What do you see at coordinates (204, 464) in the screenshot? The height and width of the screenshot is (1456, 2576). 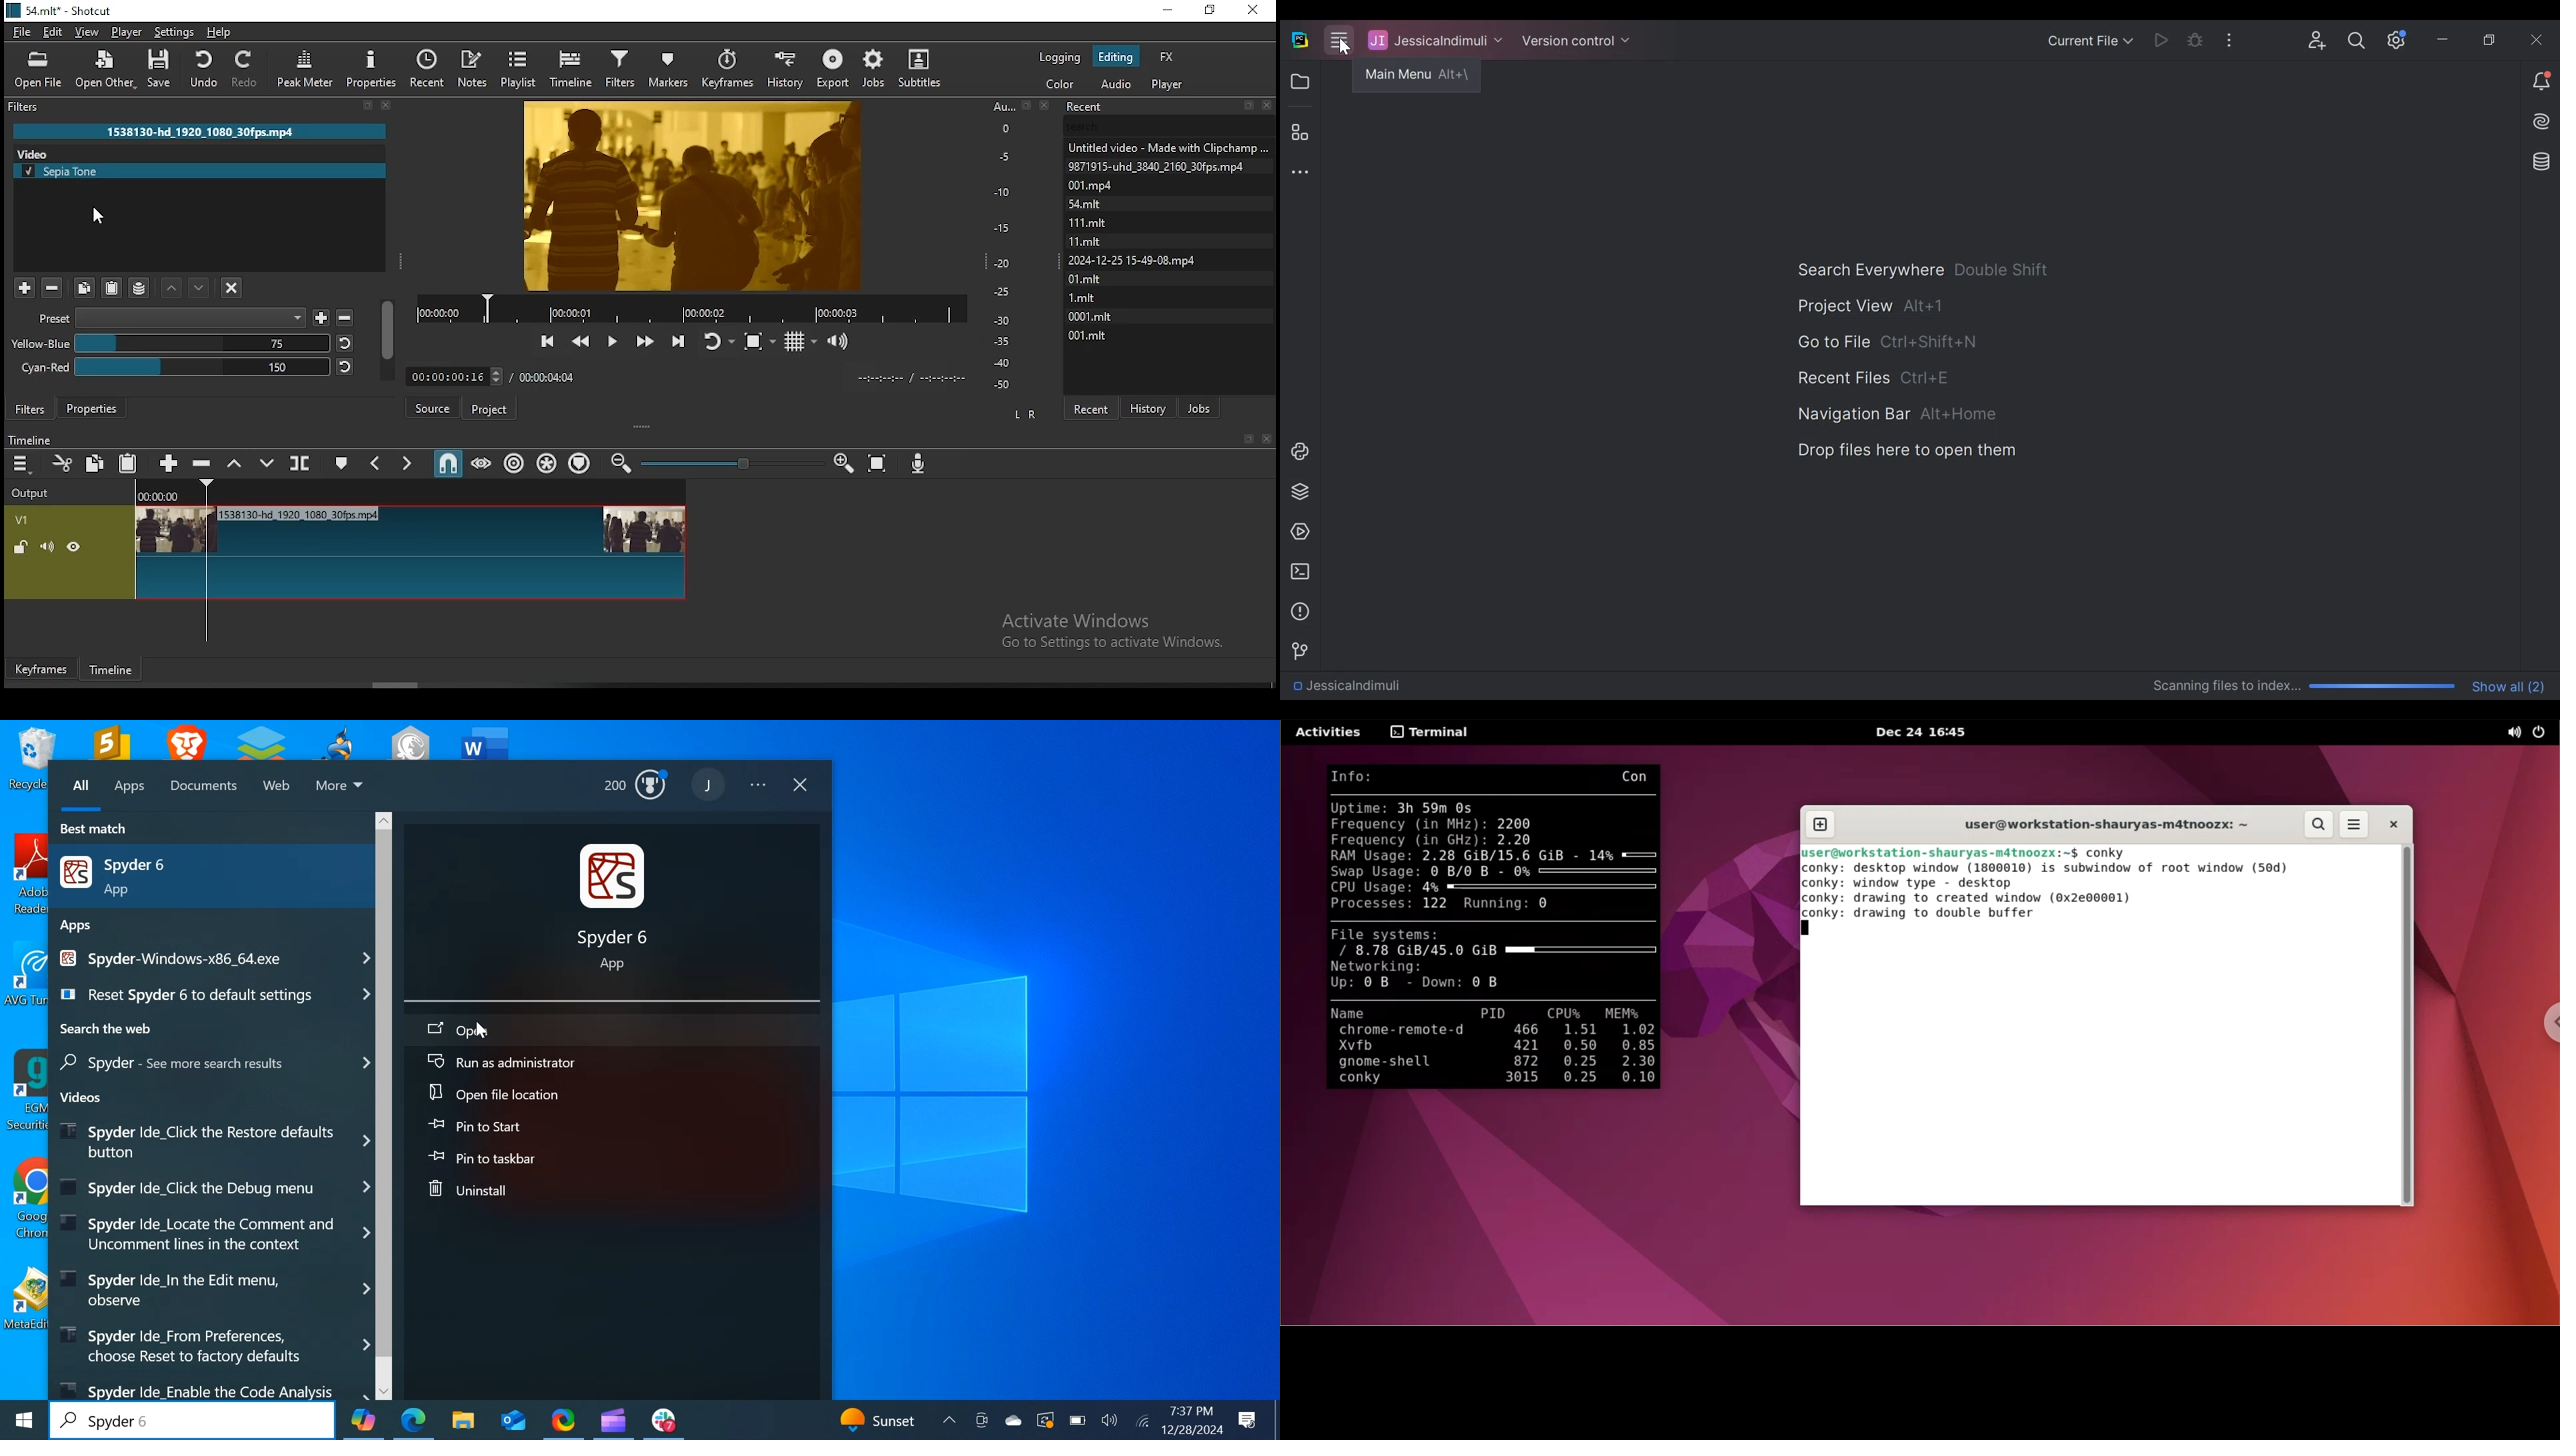 I see `ripple delete` at bounding box center [204, 464].